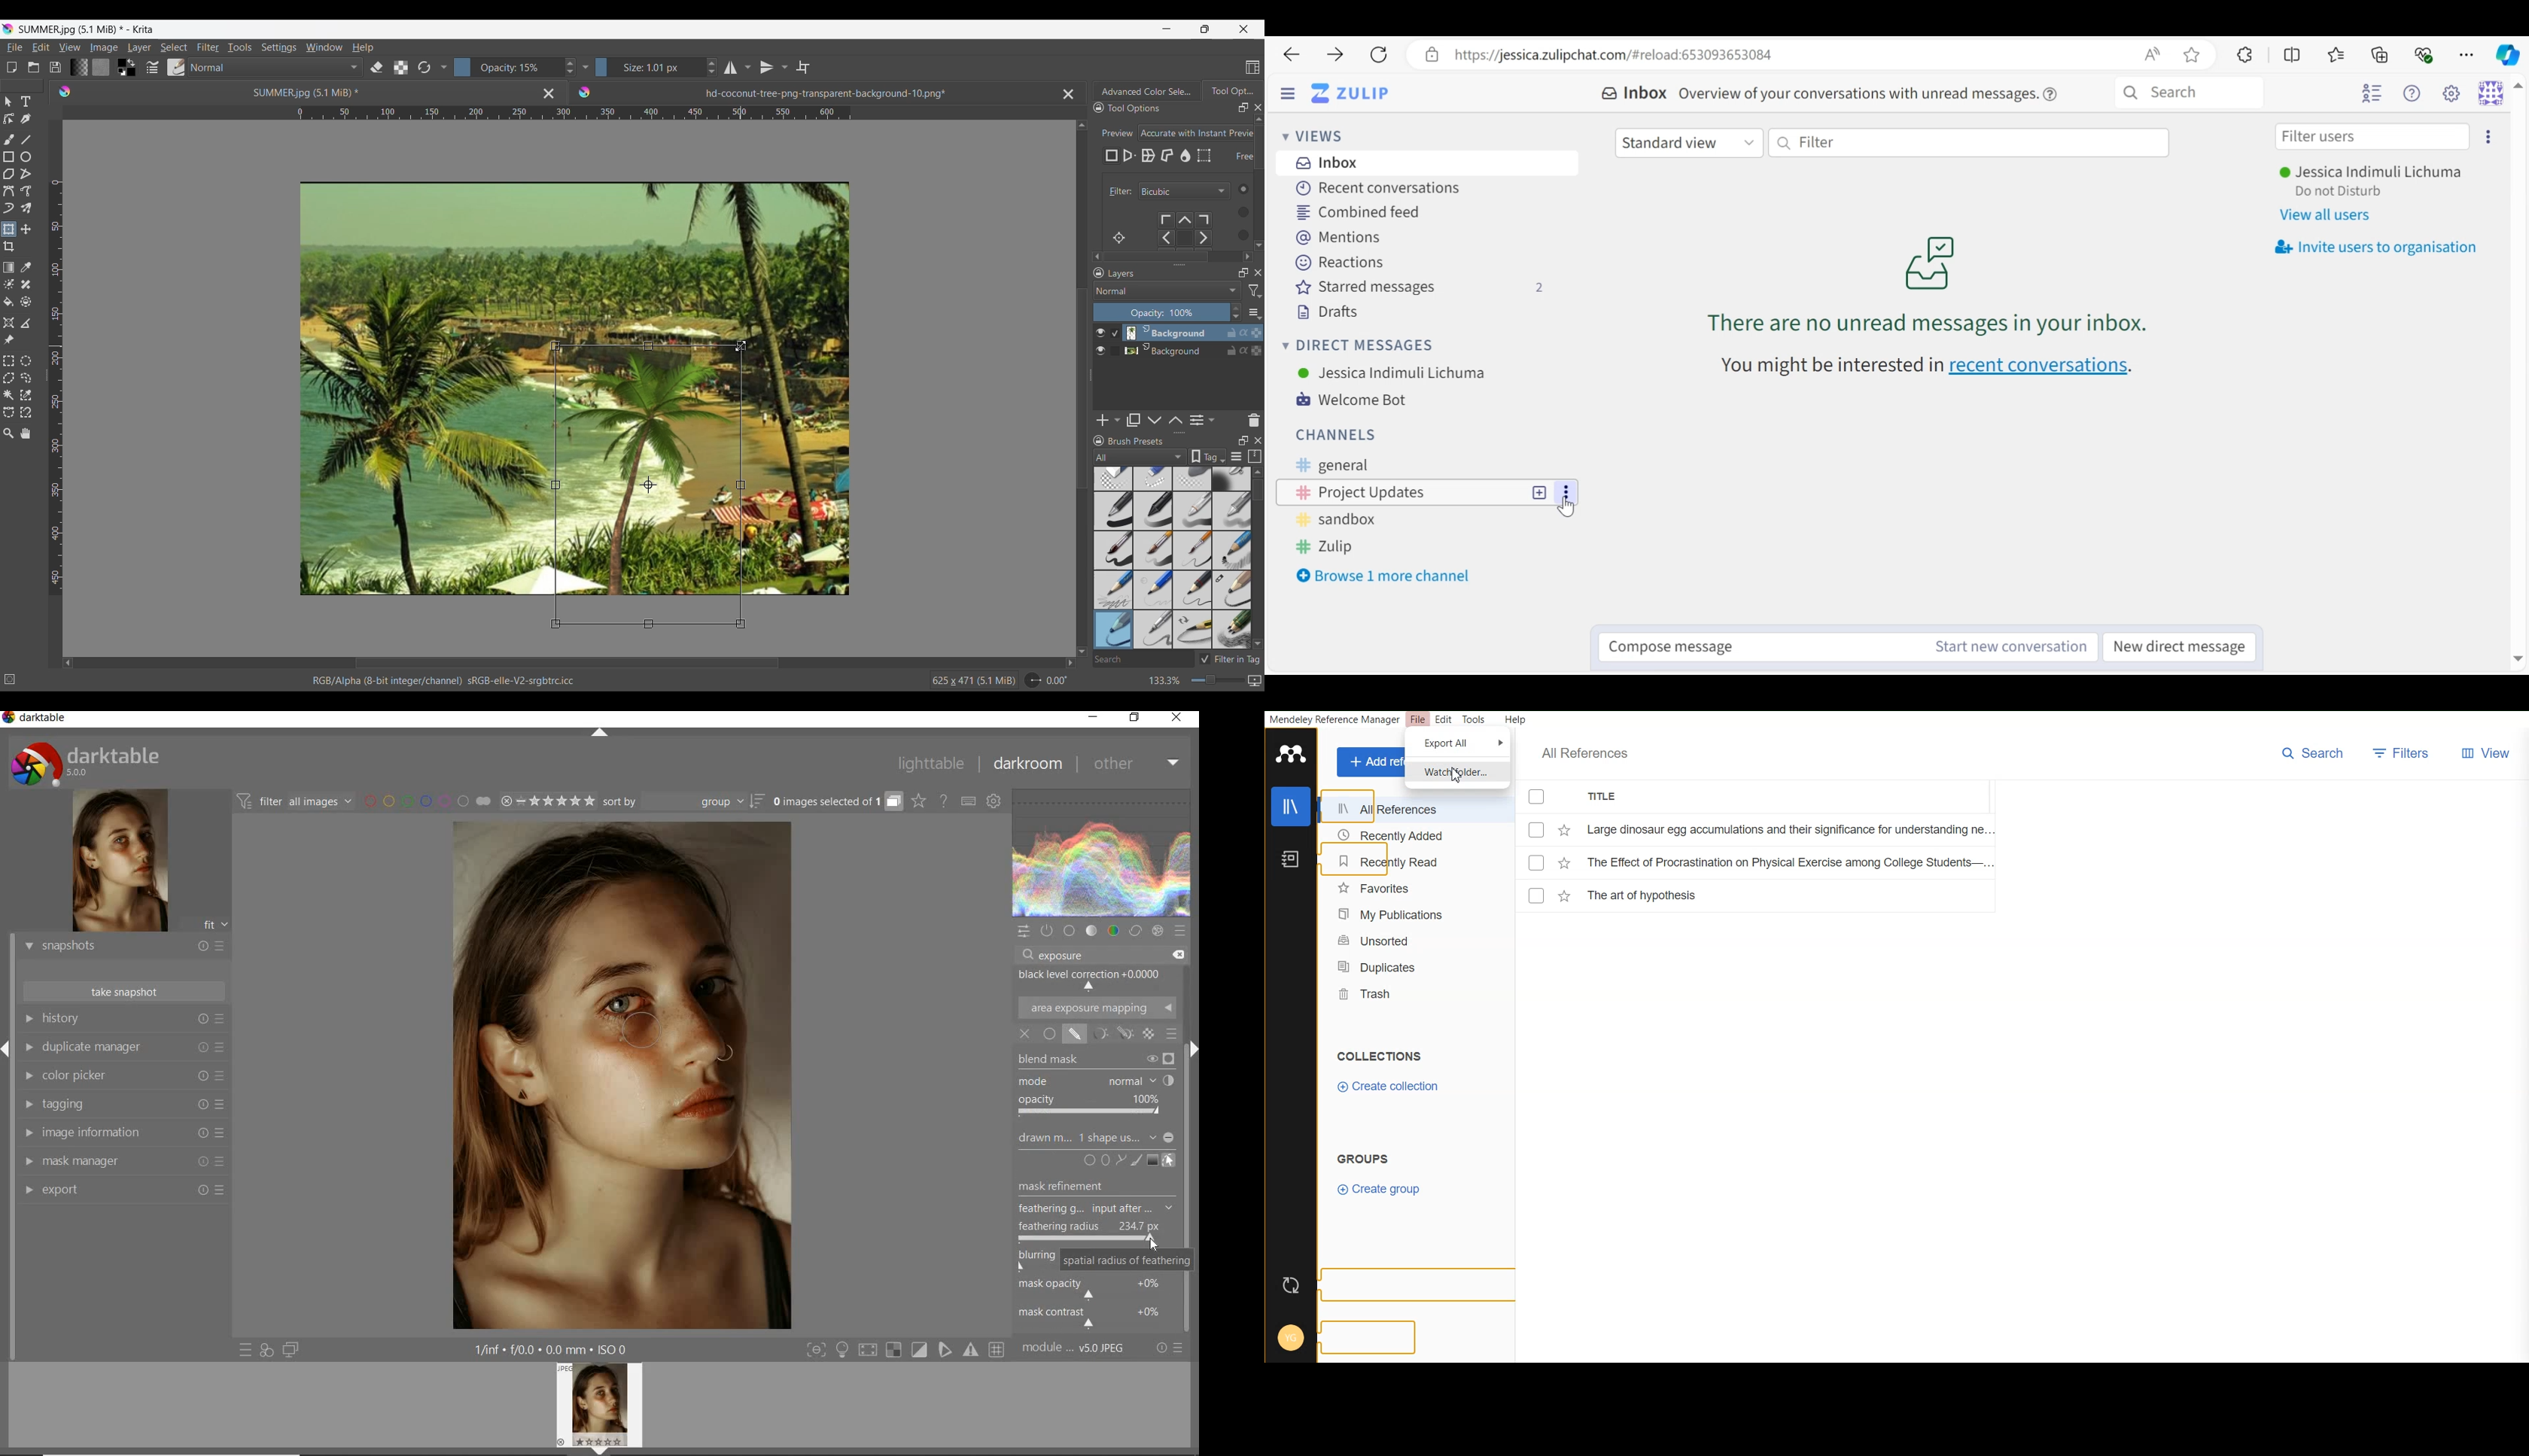  Describe the element at coordinates (1166, 28) in the screenshot. I see `Minimize` at that location.